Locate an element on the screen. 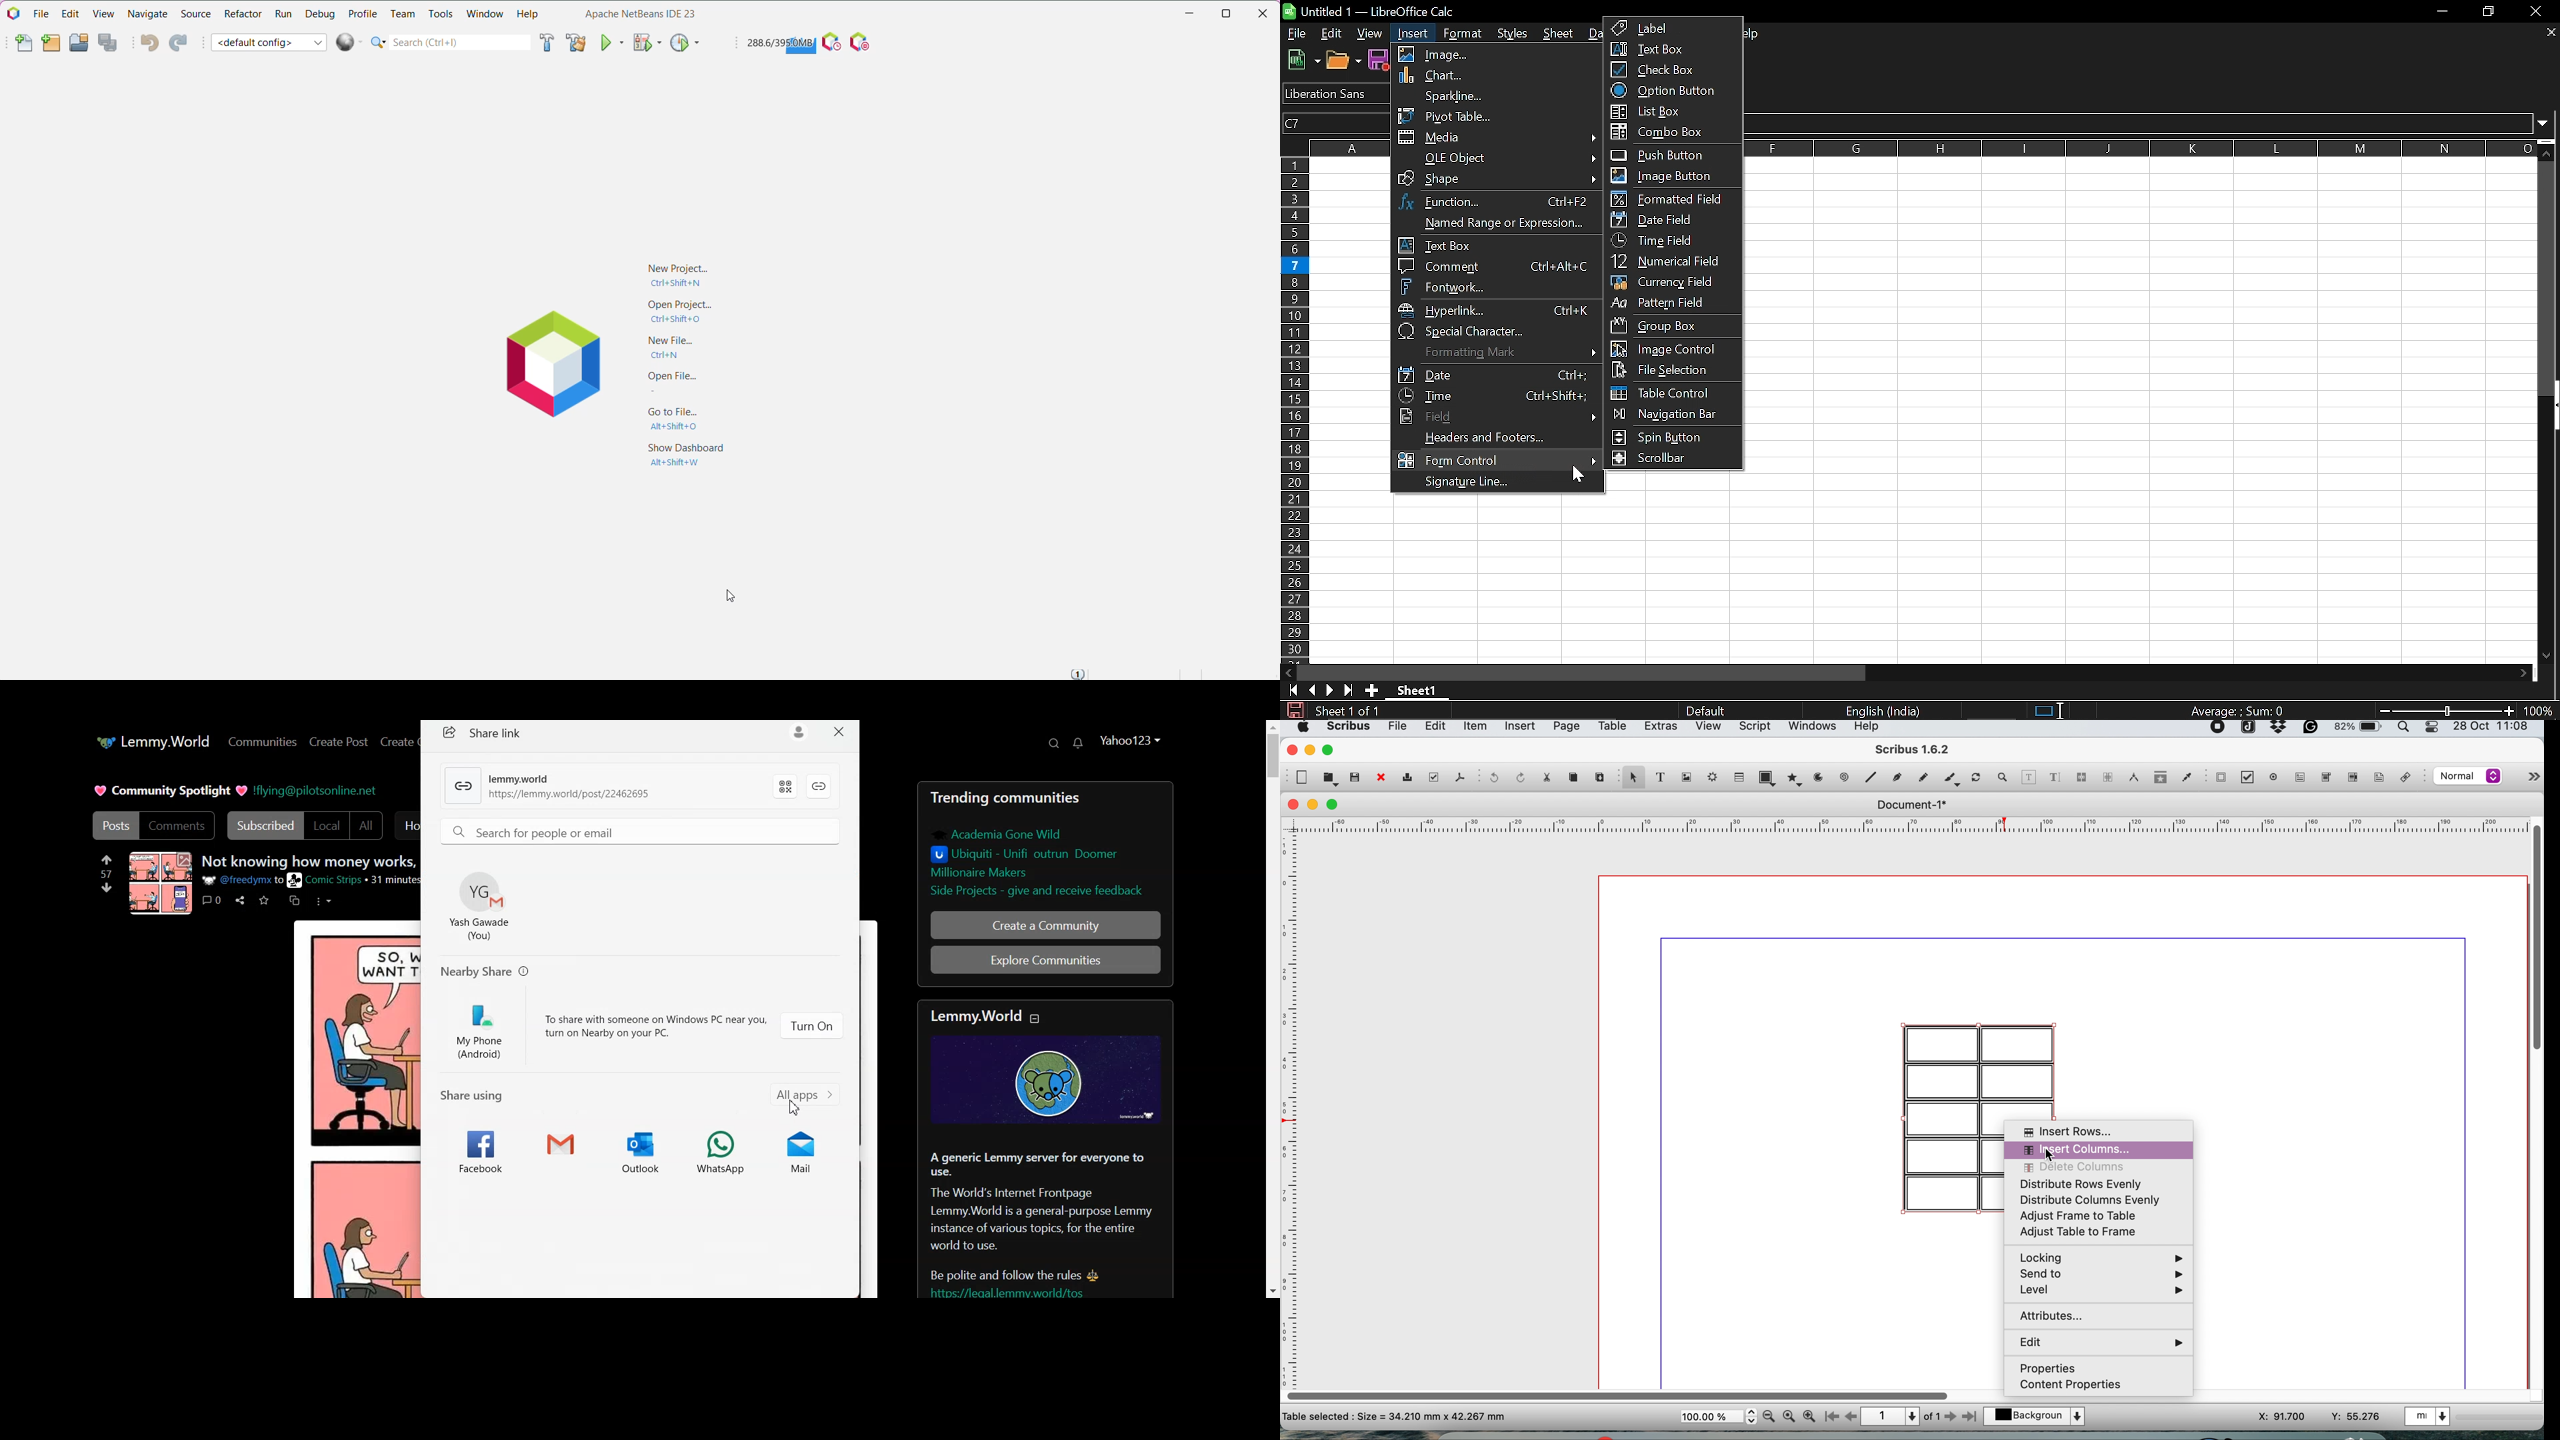 The width and height of the screenshot is (2576, 1456). Spin button is located at coordinates (1664, 438).